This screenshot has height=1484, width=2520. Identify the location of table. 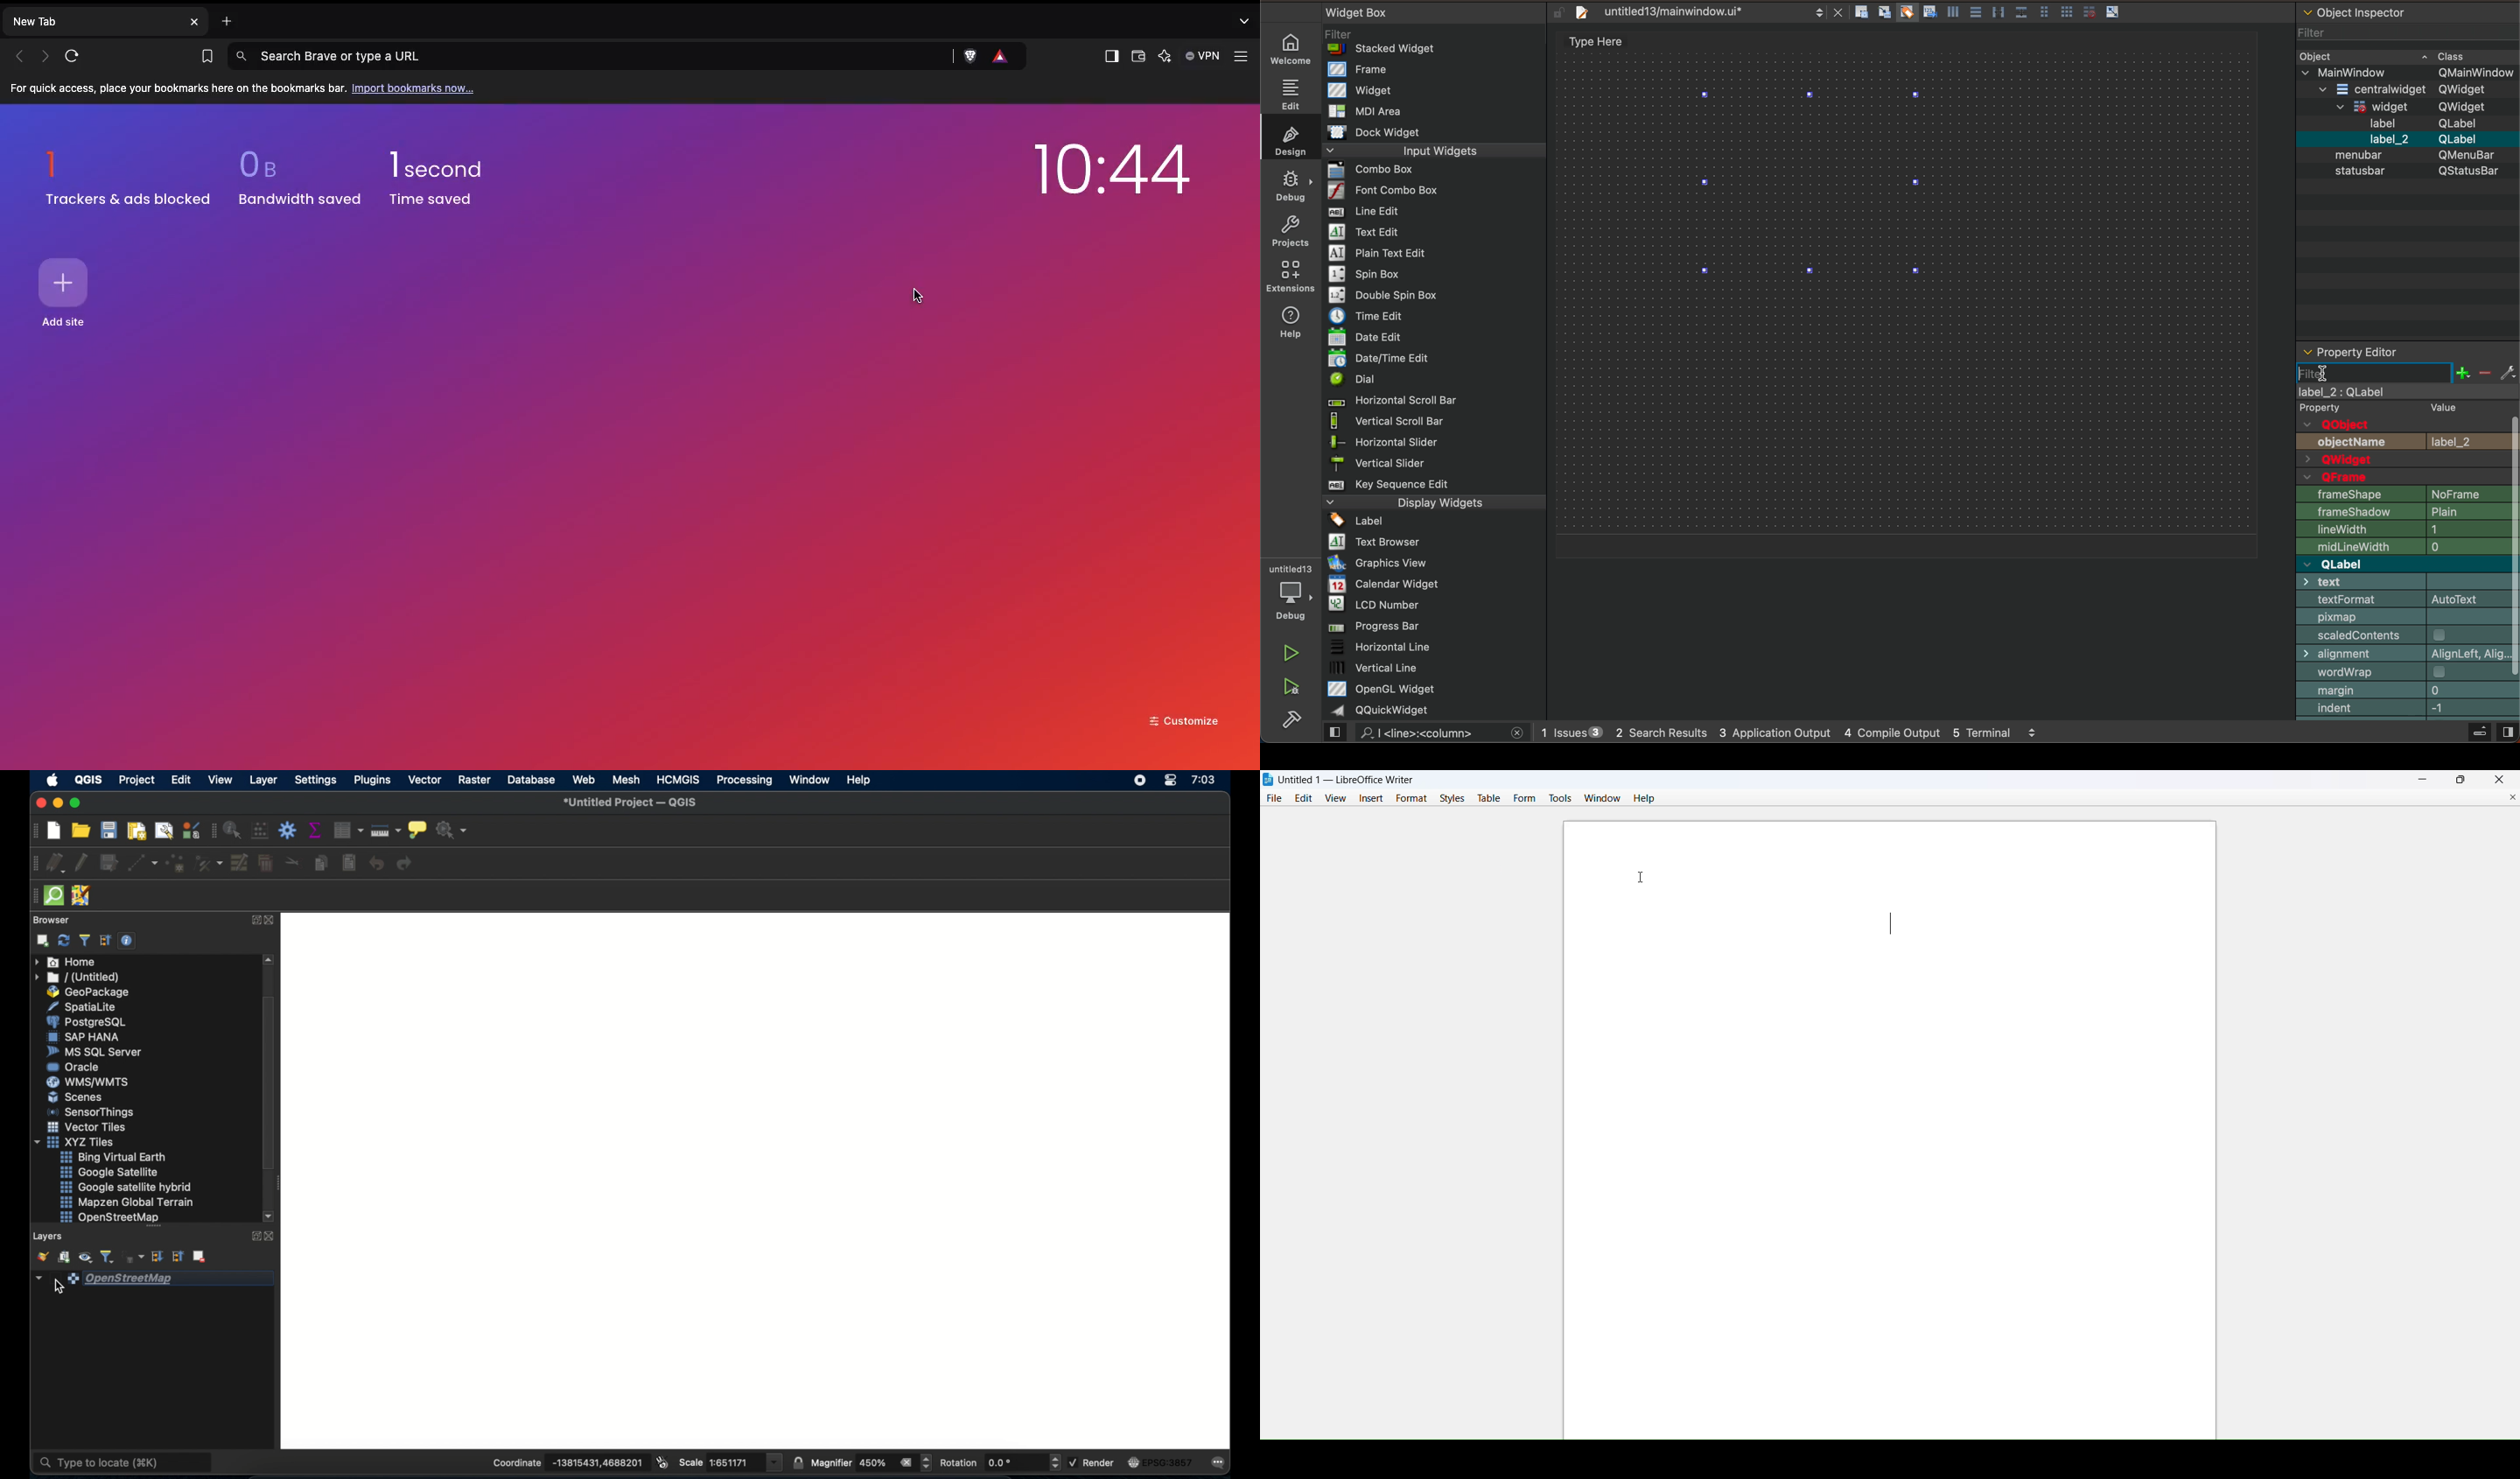
(1490, 798).